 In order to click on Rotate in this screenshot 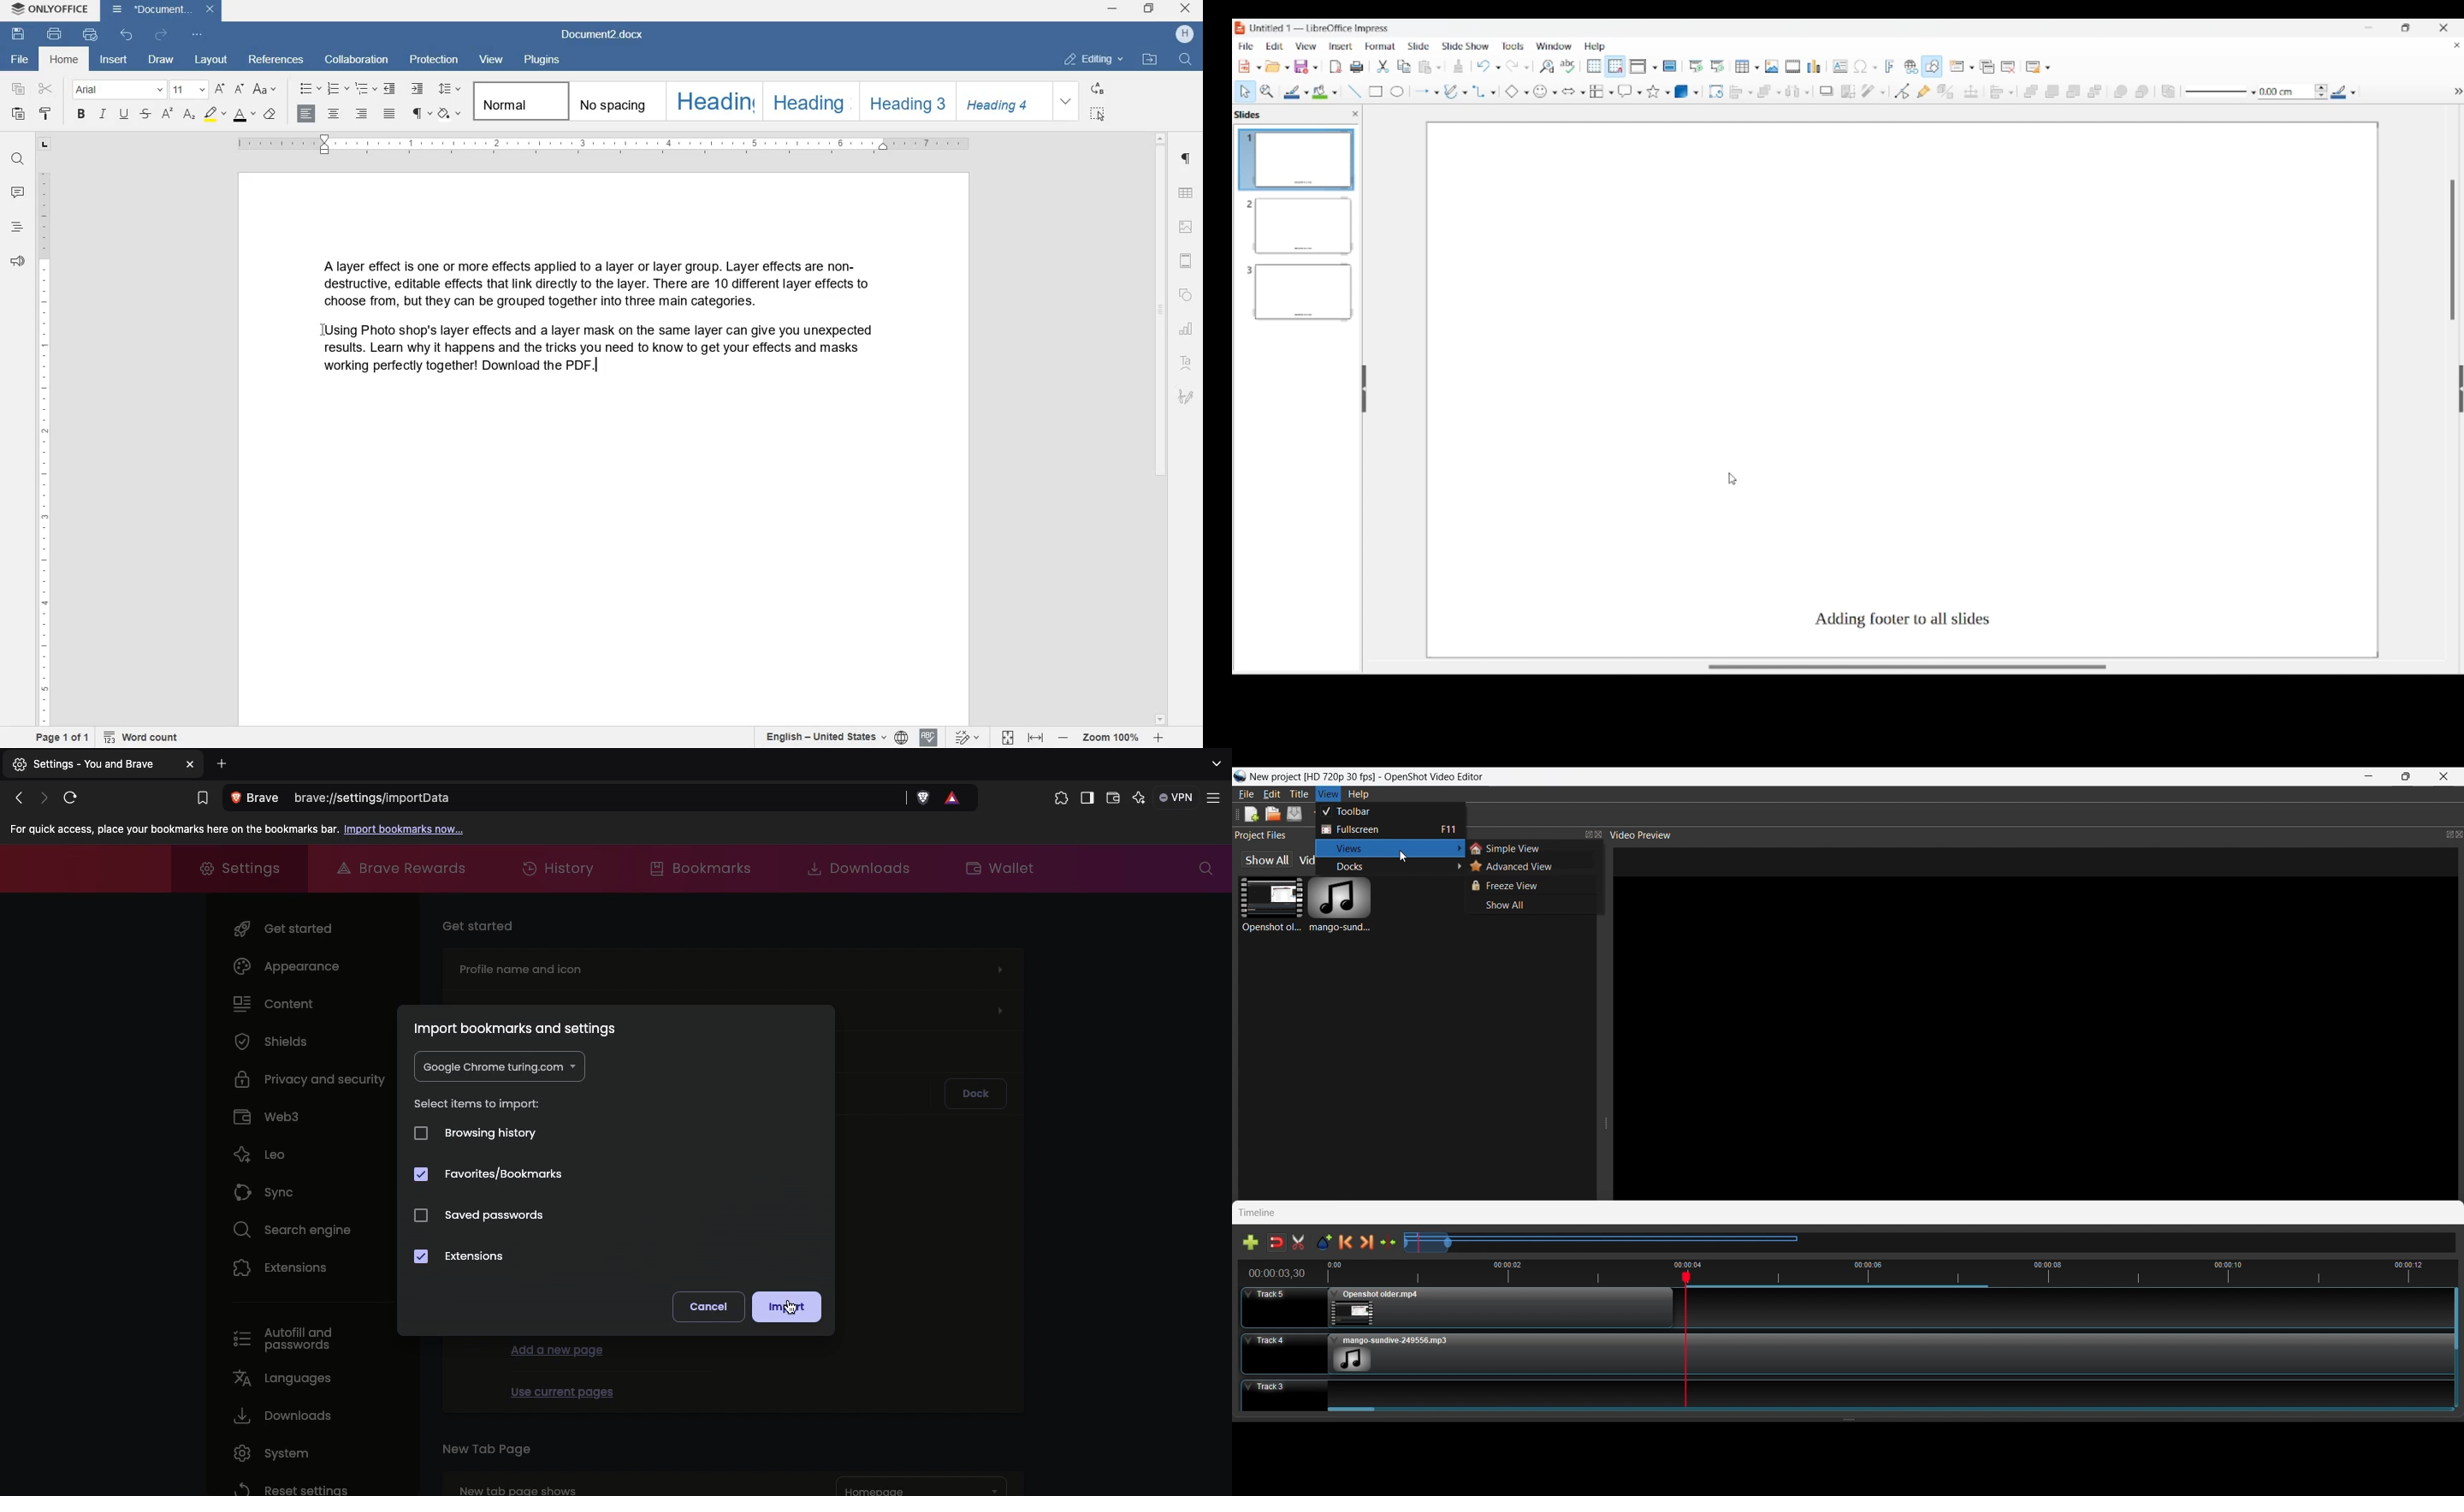, I will do `click(1716, 92)`.